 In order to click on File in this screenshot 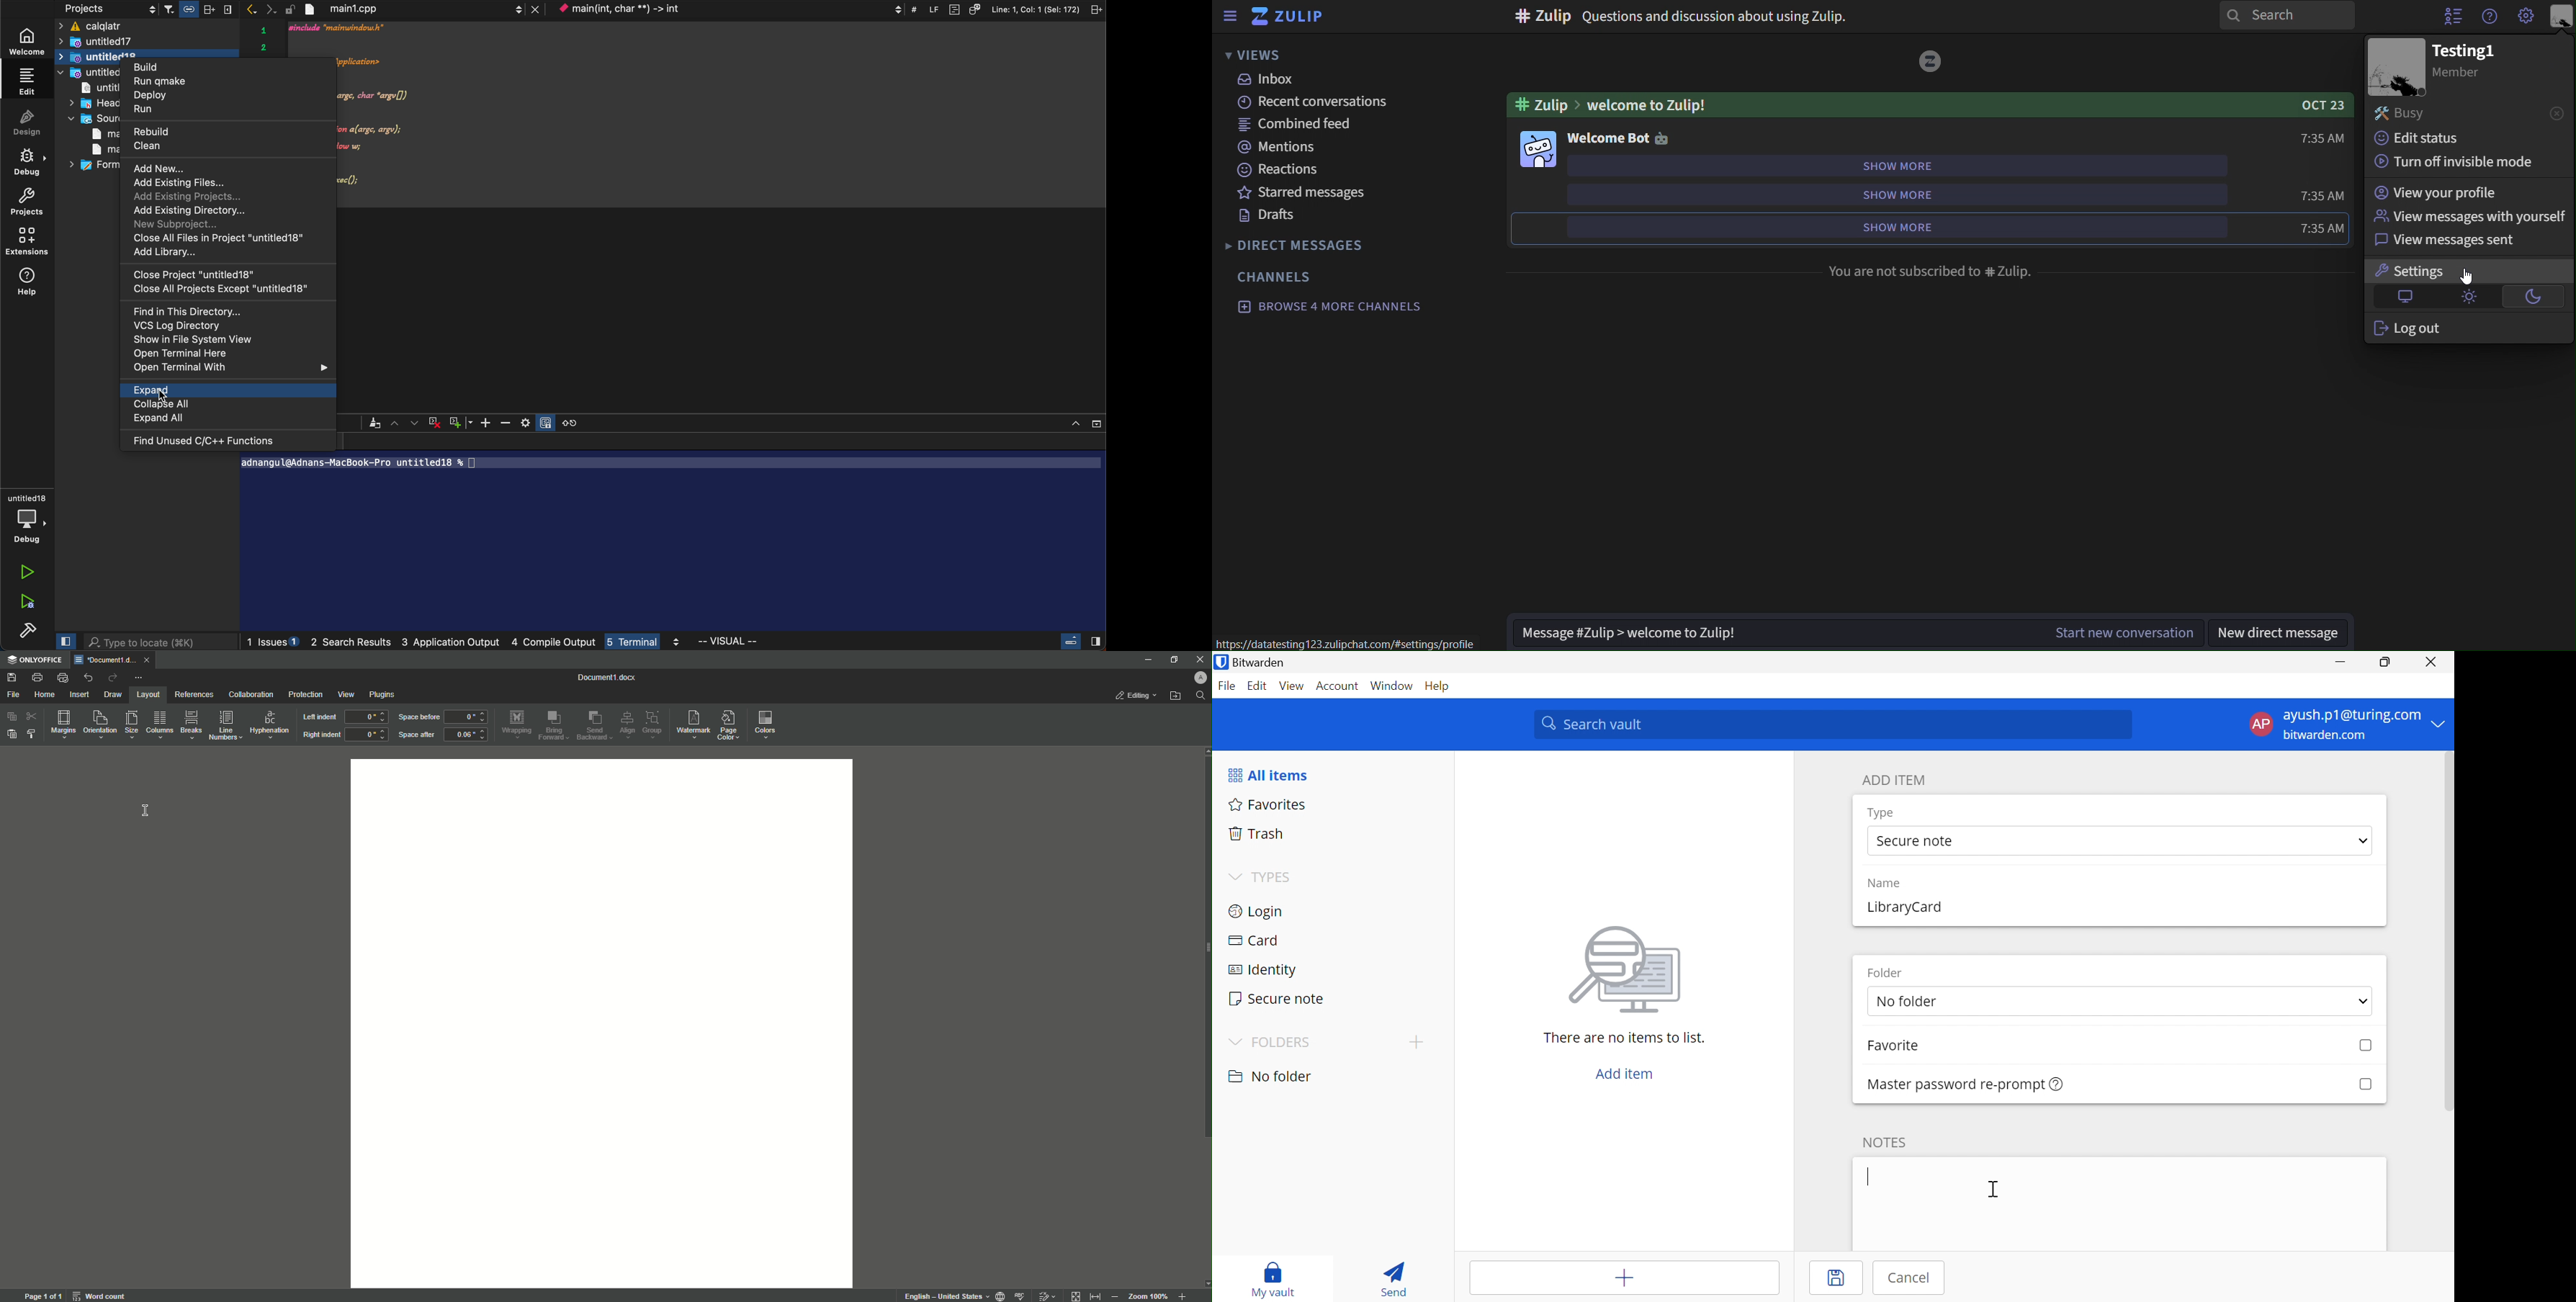, I will do `click(1227, 687)`.